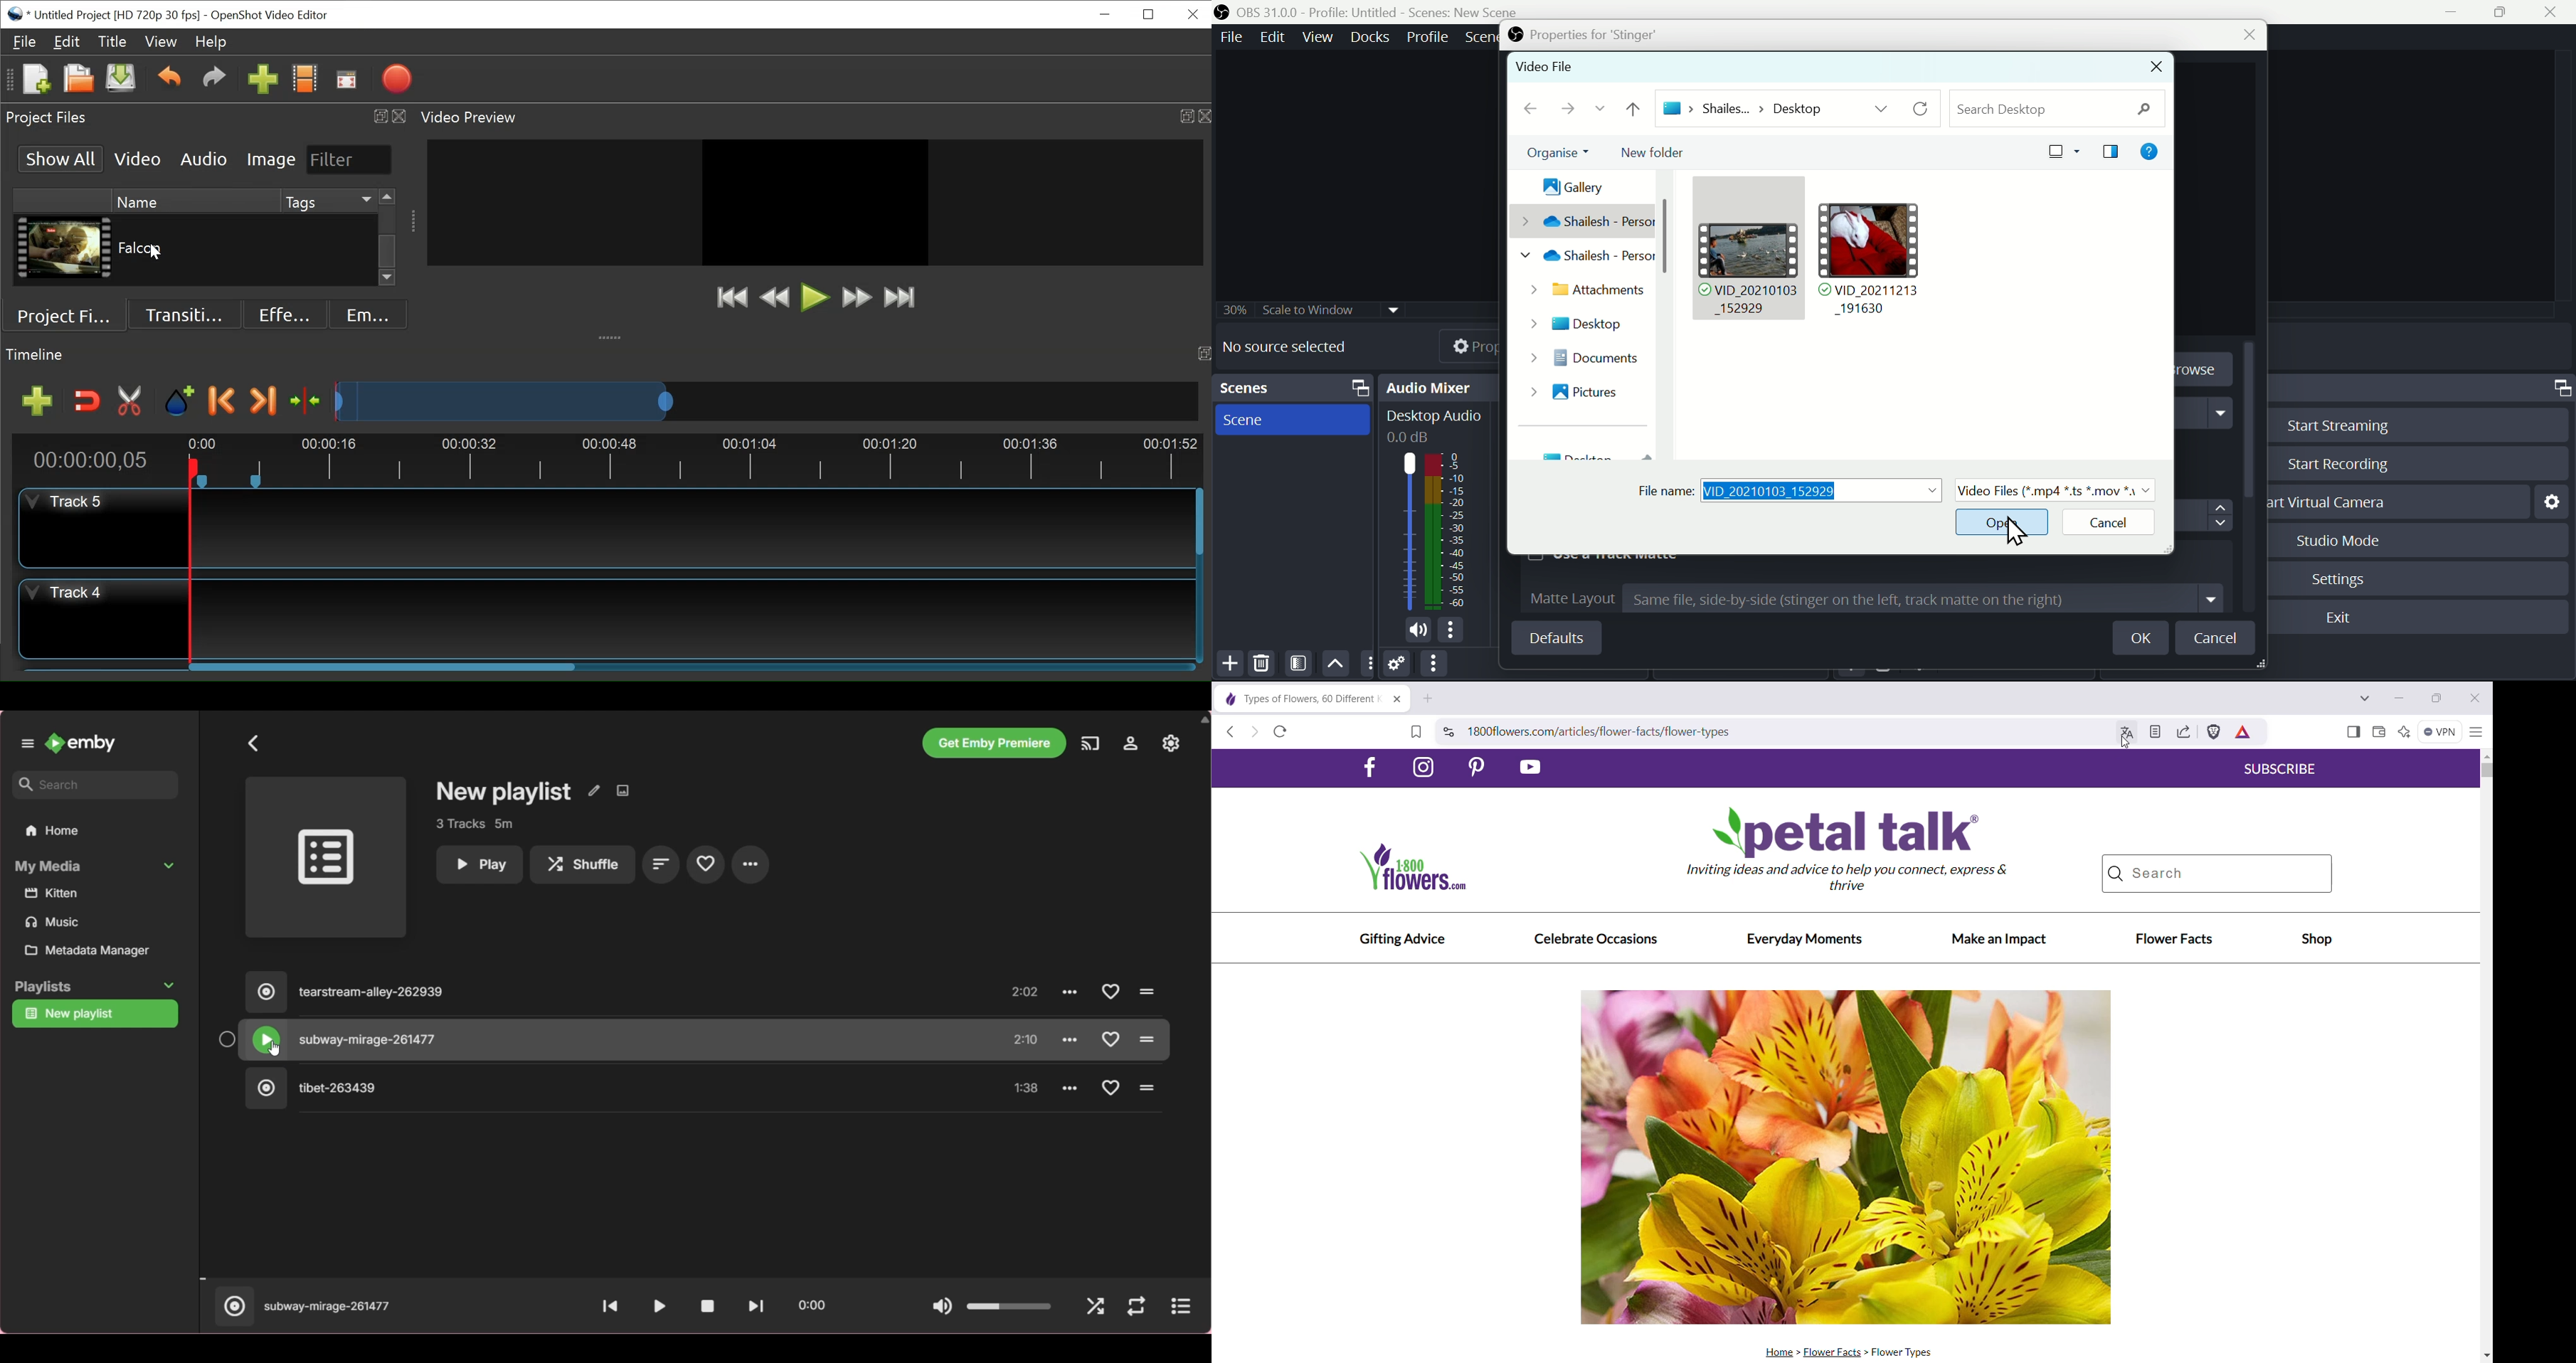 Image resolution: width=2576 pixels, height=1372 pixels. What do you see at coordinates (1457, 344) in the screenshot?
I see `Properties` at bounding box center [1457, 344].